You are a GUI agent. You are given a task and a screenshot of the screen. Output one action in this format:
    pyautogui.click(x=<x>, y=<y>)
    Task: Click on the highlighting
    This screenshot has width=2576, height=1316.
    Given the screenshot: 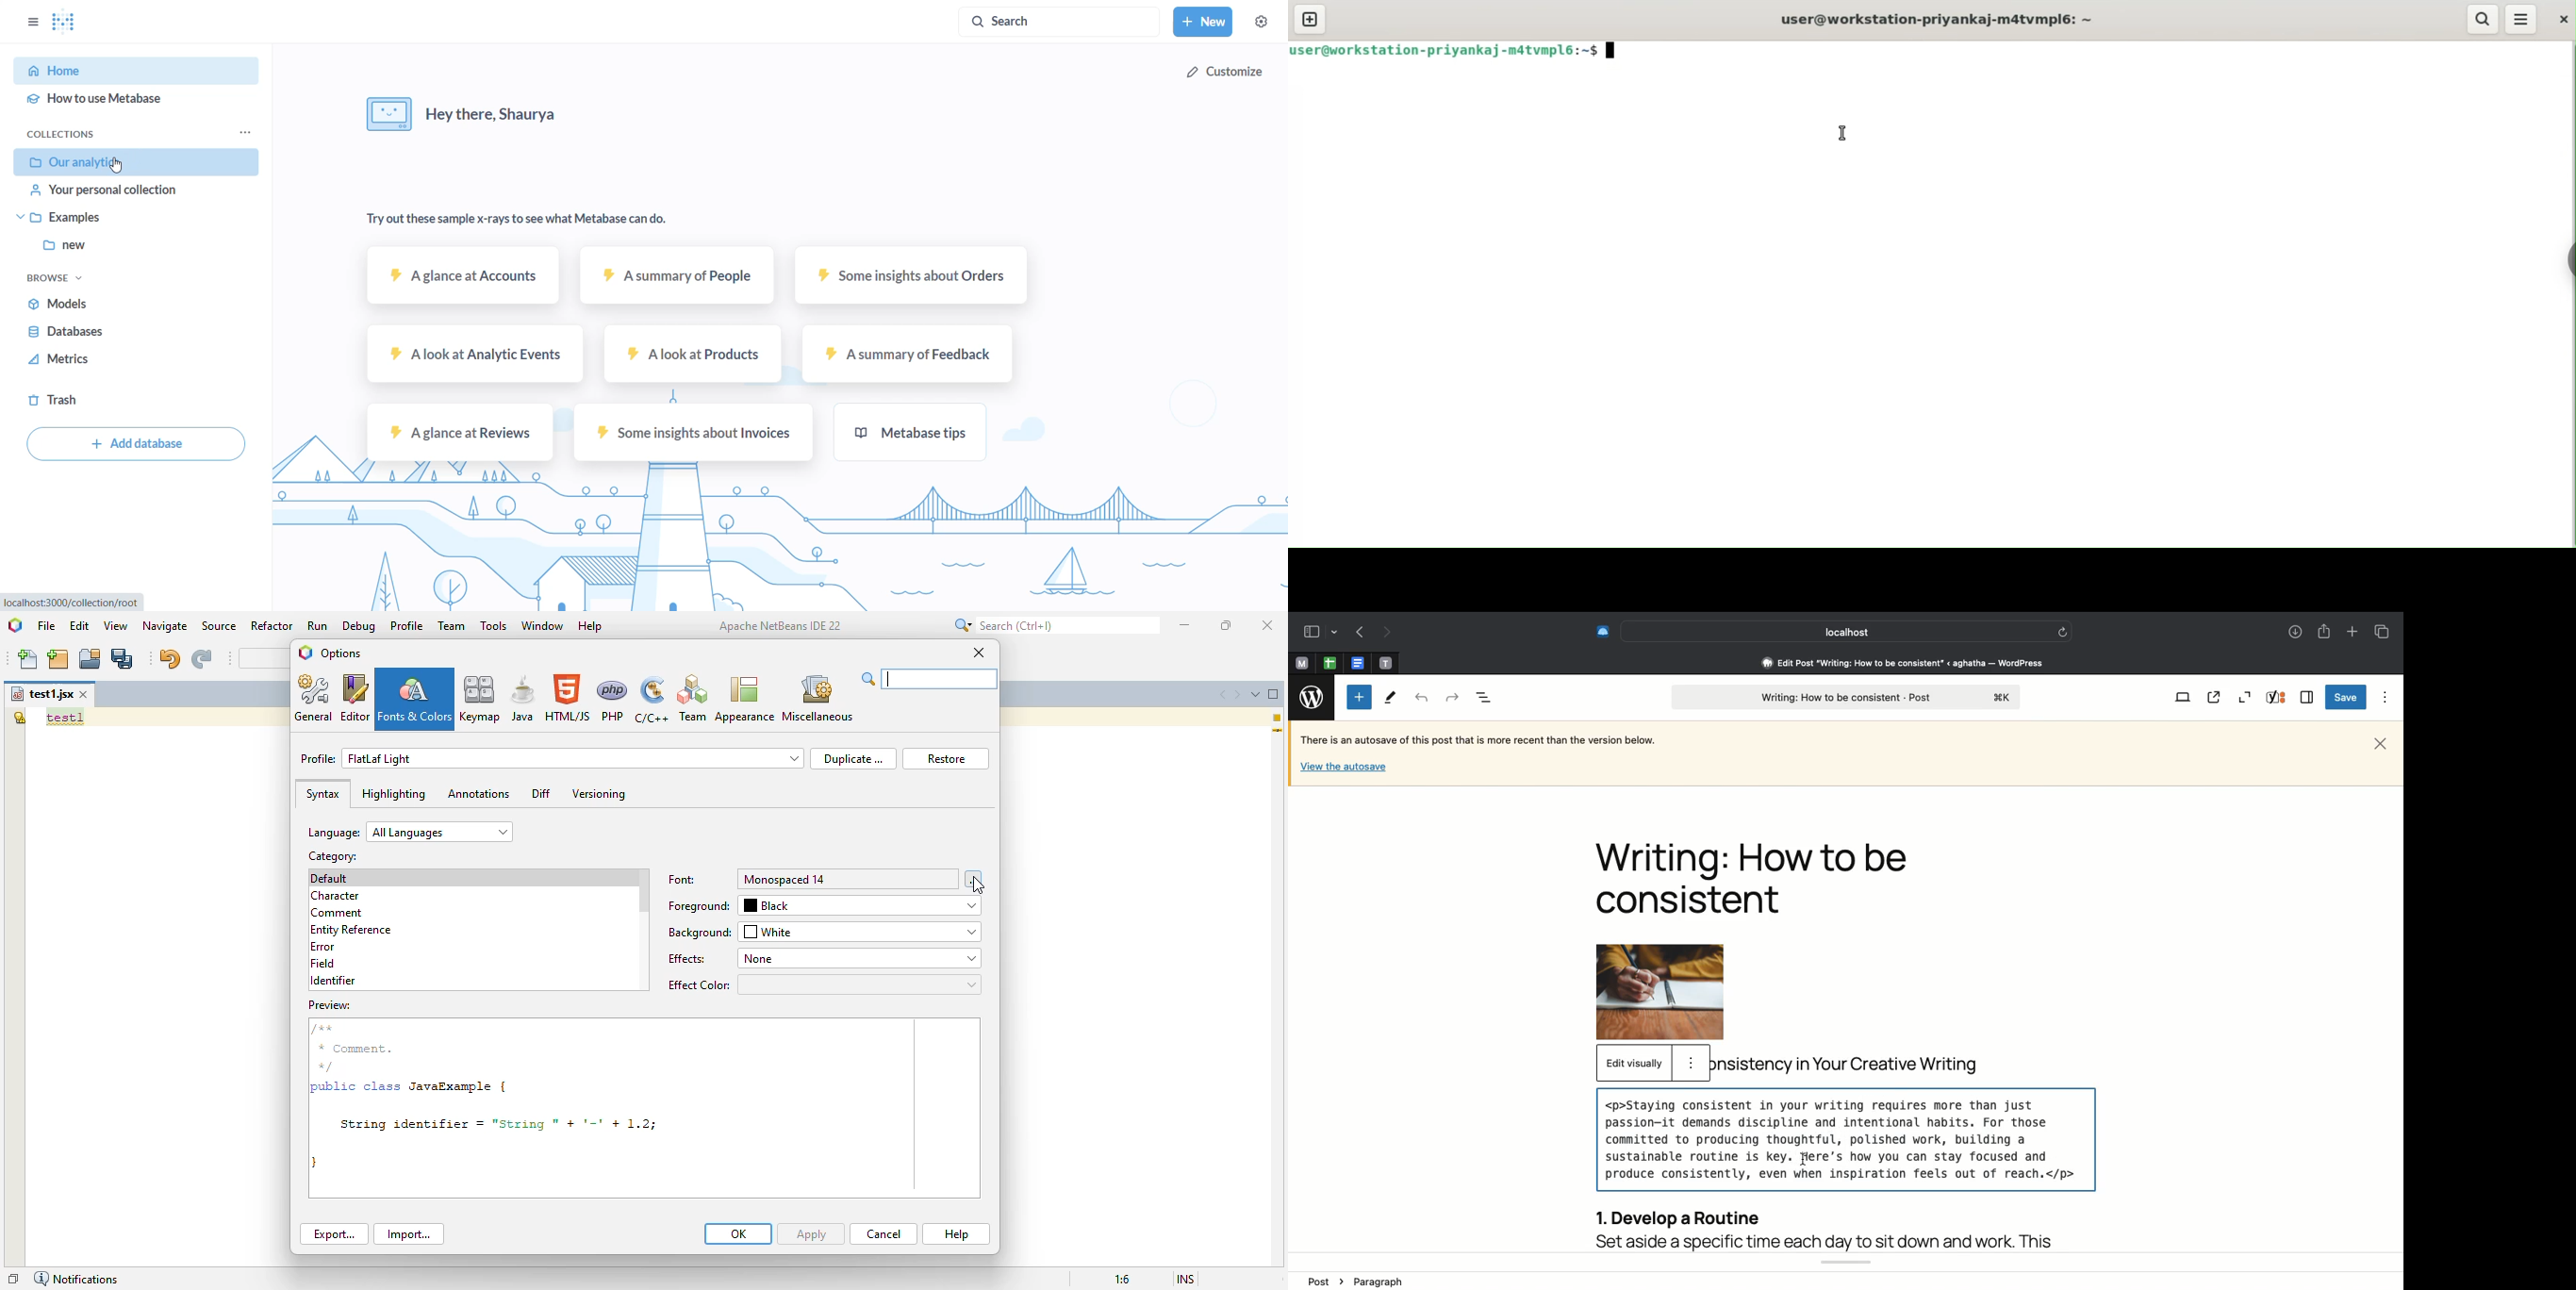 What is the action you would take?
    pyautogui.click(x=393, y=794)
    